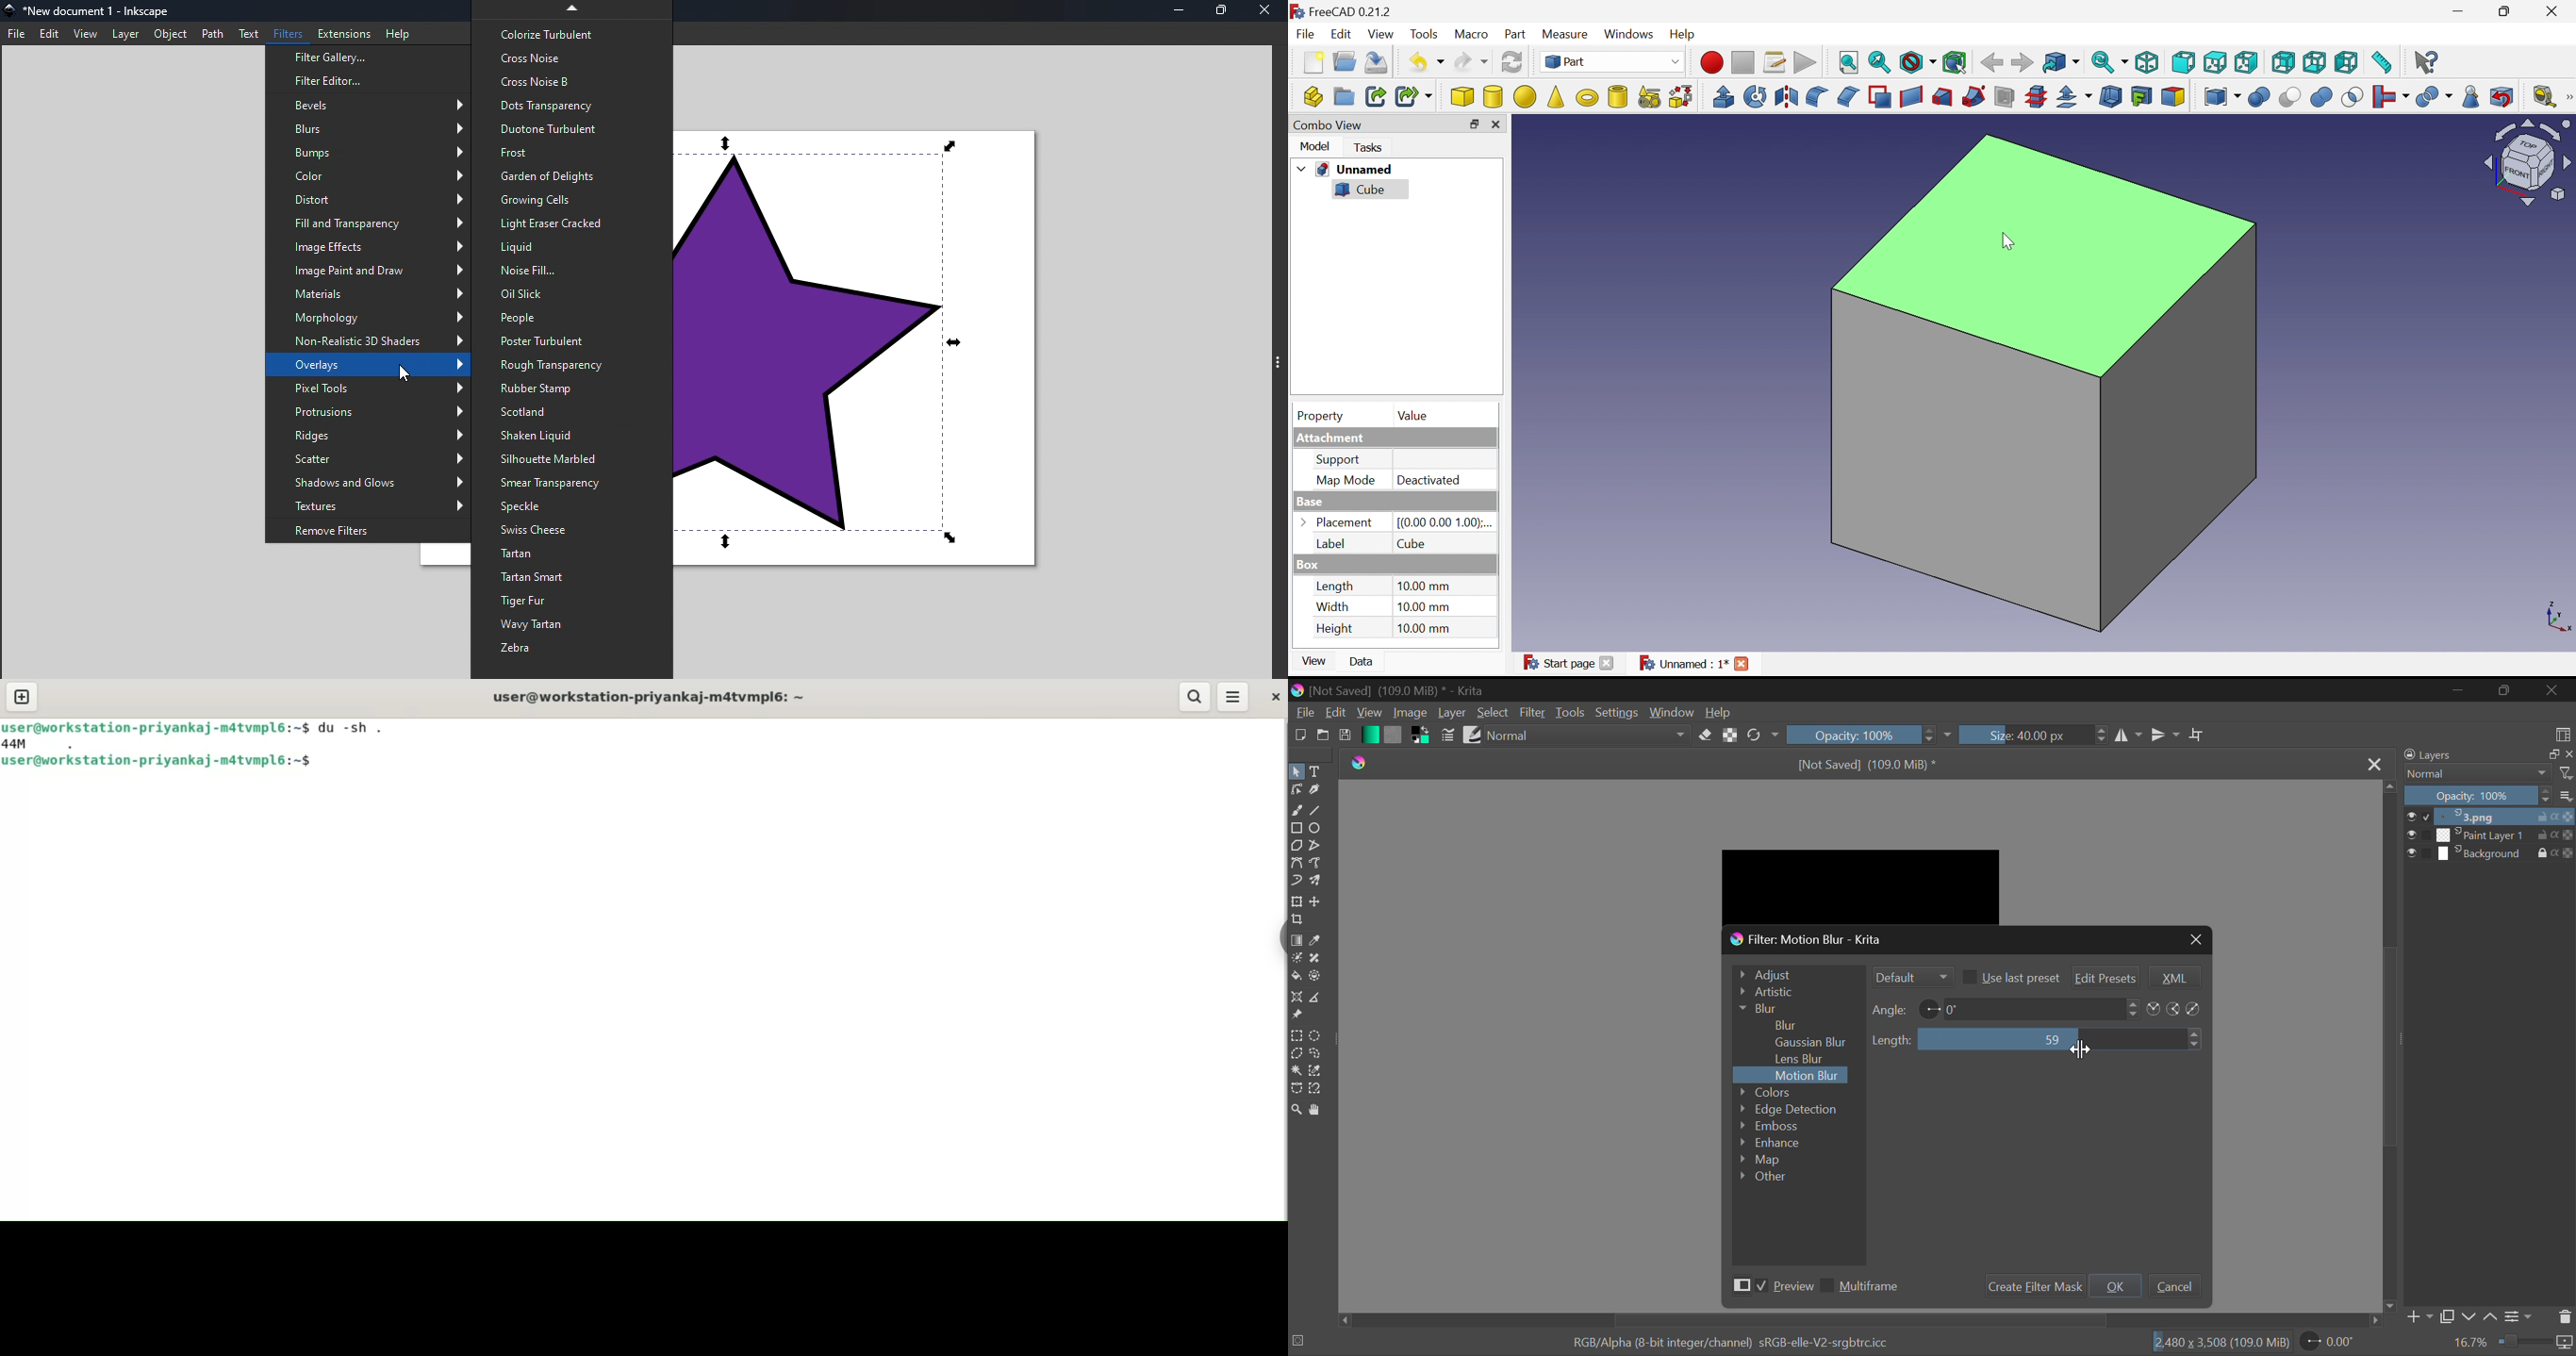 The height and width of the screenshot is (1372, 2576). Describe the element at coordinates (2491, 817) in the screenshot. I see `3.png` at that location.